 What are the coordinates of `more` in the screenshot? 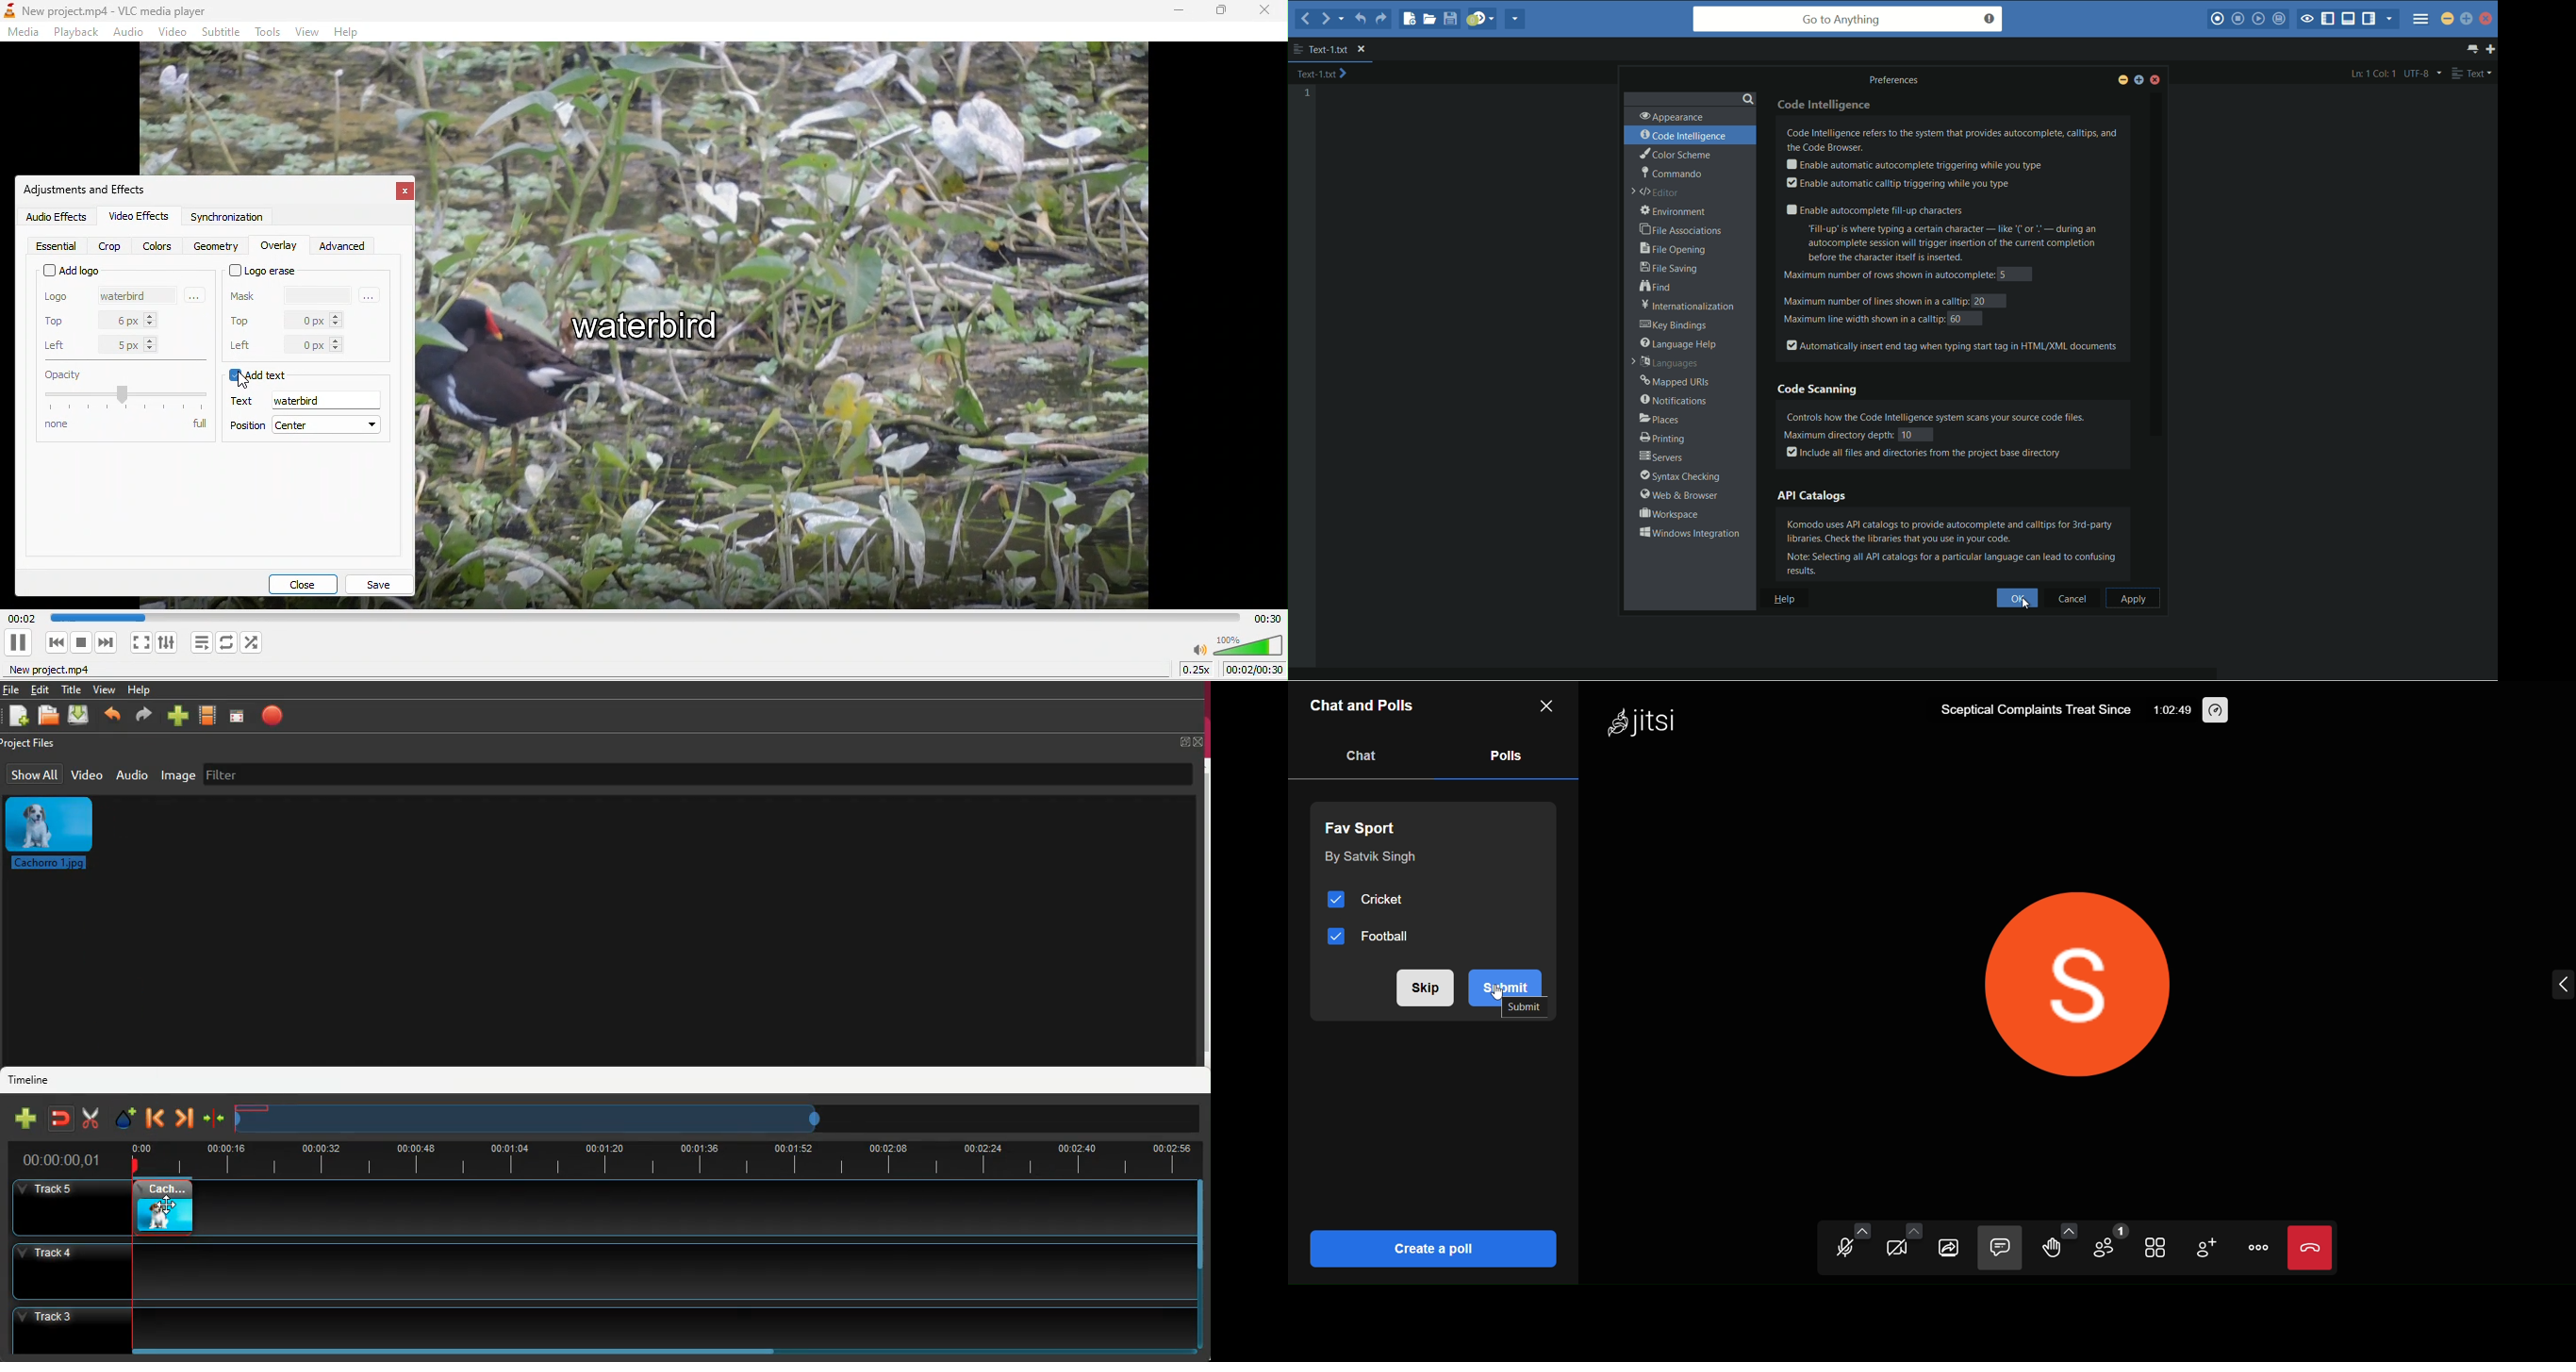 It's located at (2255, 1247).